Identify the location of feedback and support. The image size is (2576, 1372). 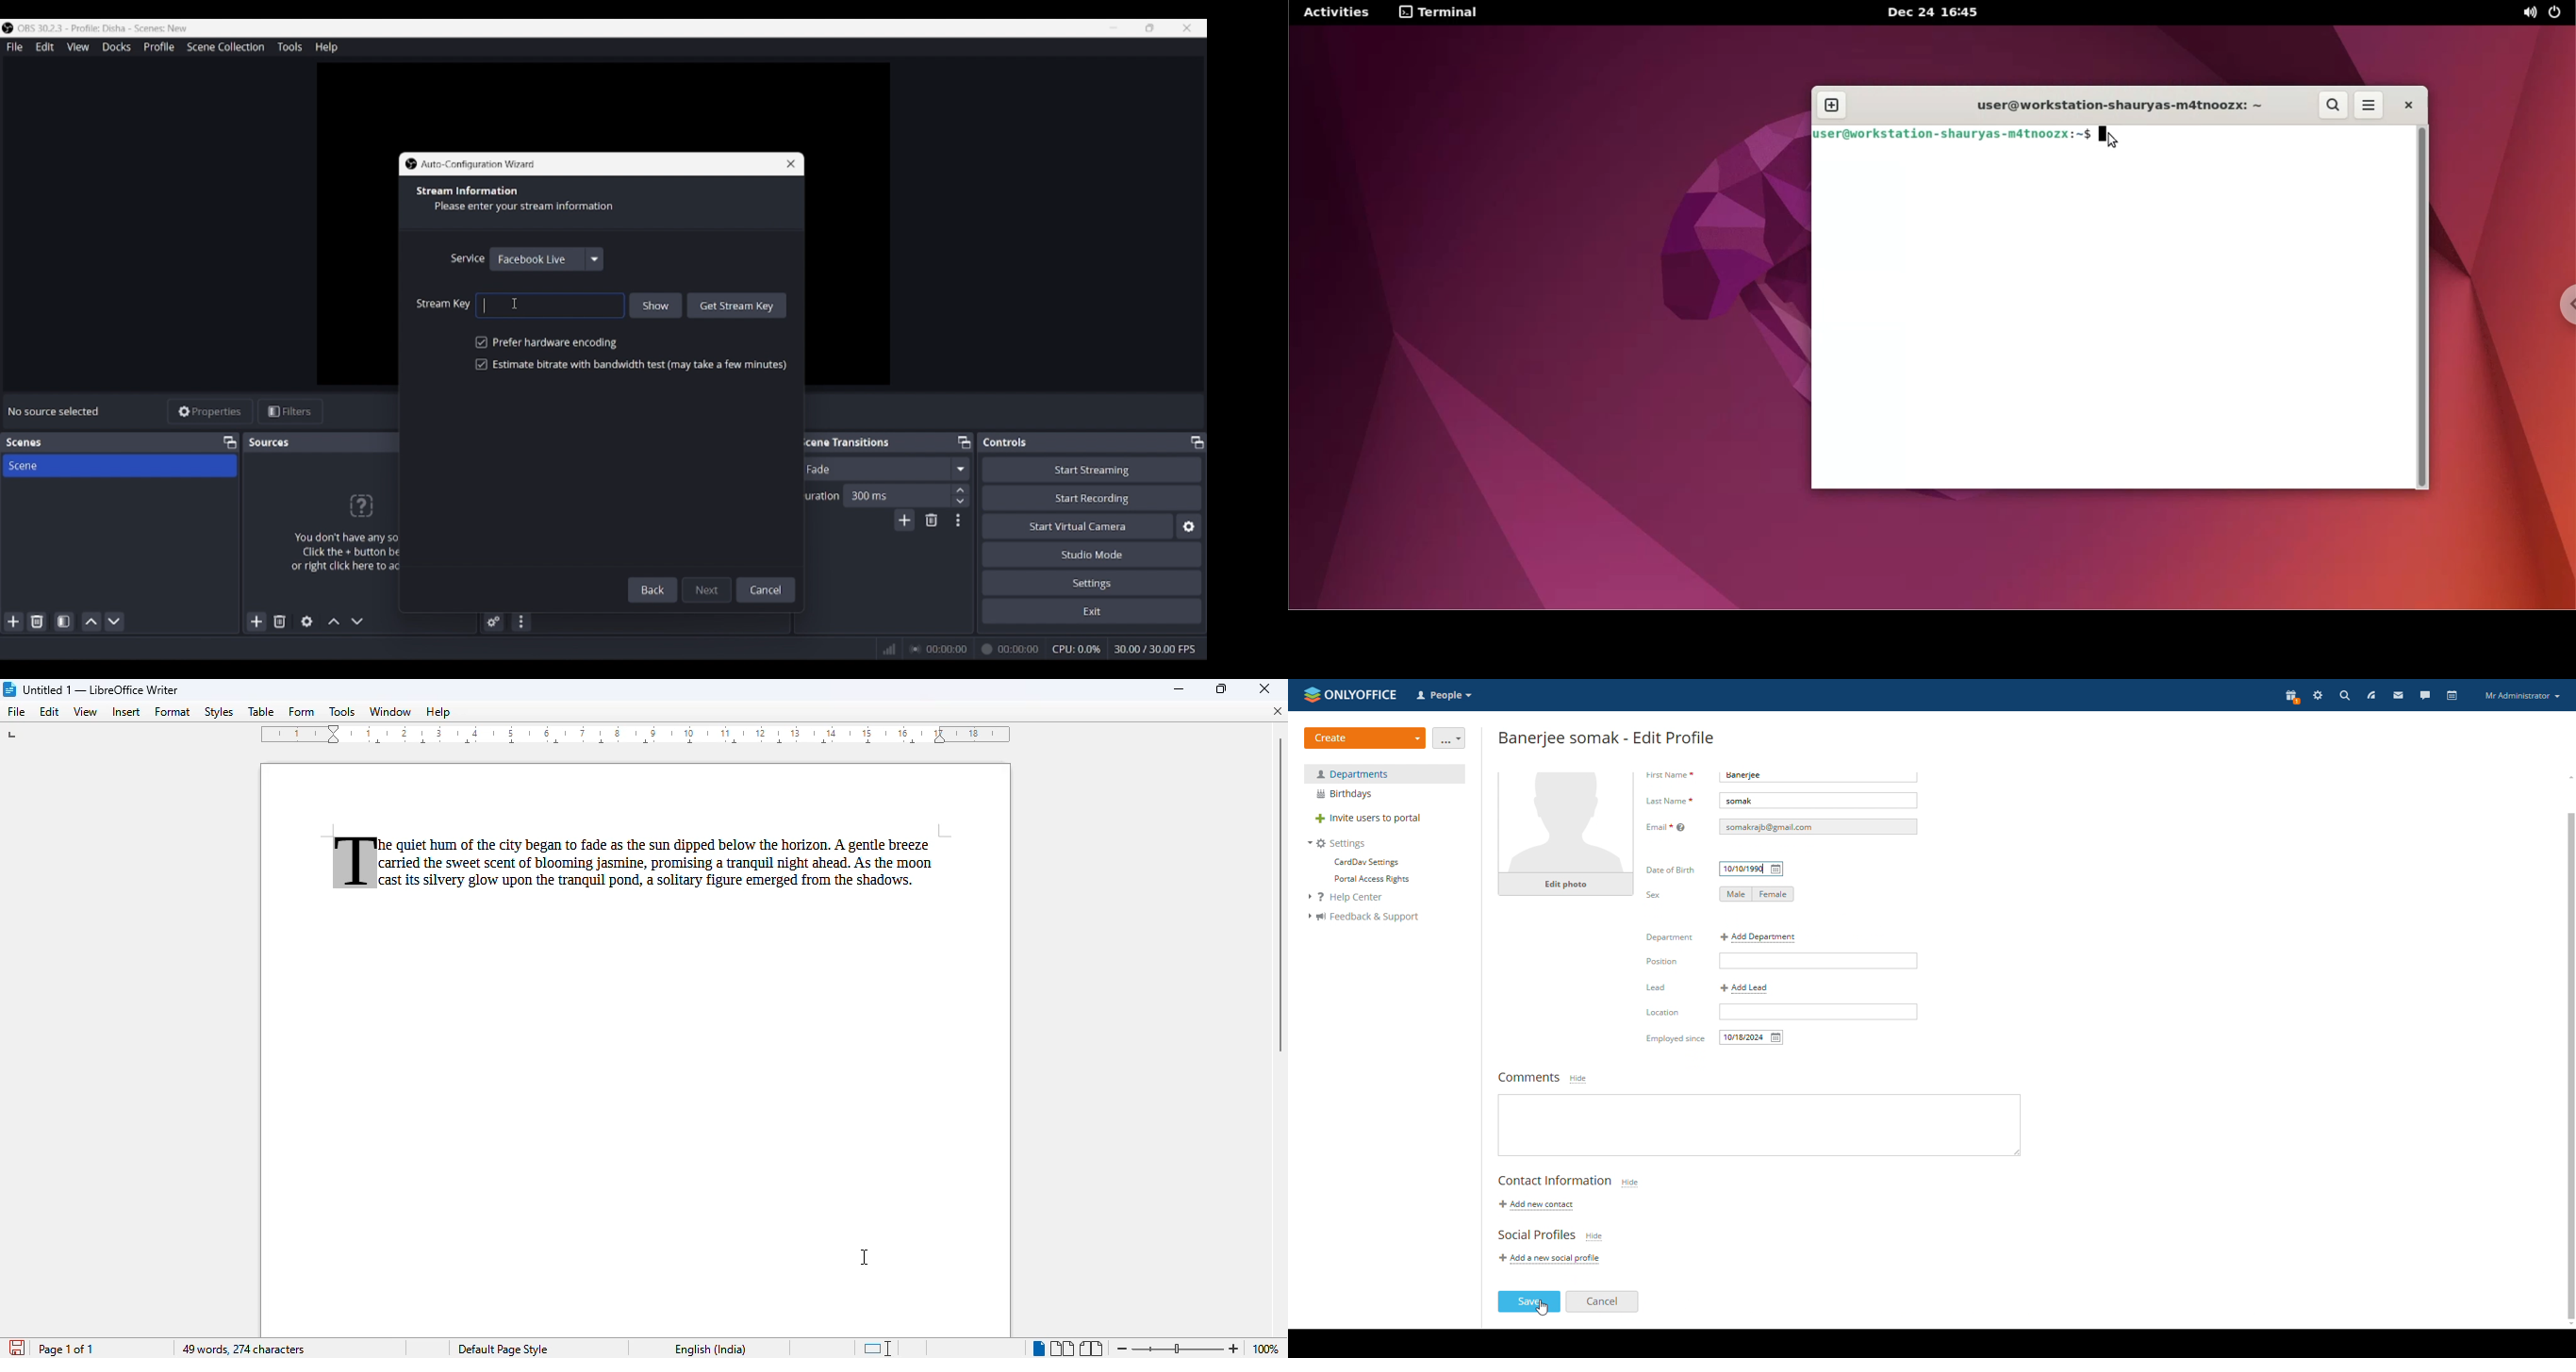
(1363, 917).